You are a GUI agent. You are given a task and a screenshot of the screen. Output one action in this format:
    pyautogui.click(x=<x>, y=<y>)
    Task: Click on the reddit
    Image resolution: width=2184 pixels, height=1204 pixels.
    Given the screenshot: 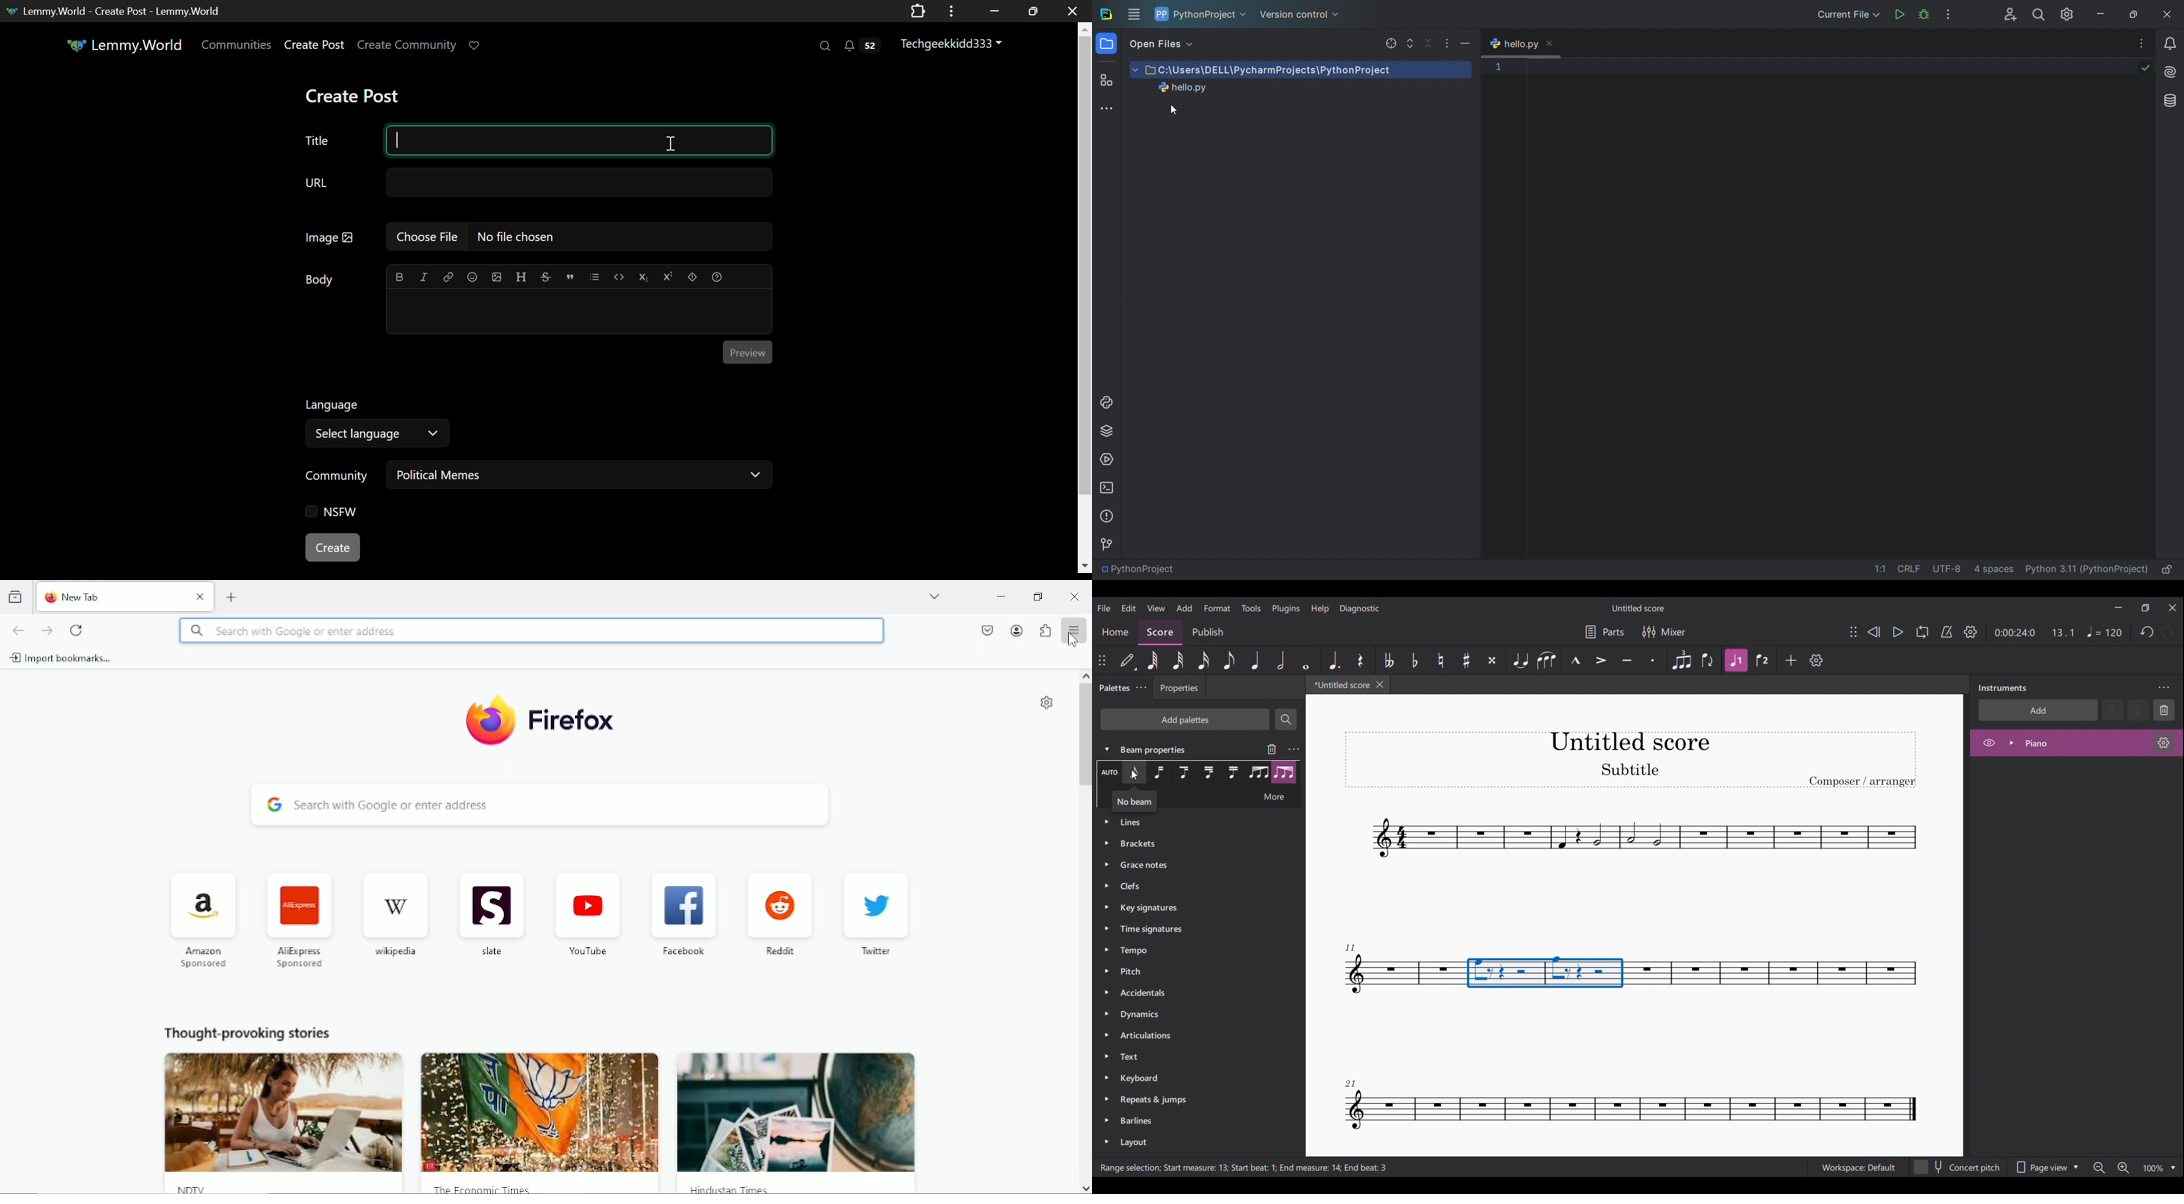 What is the action you would take?
    pyautogui.click(x=780, y=954)
    